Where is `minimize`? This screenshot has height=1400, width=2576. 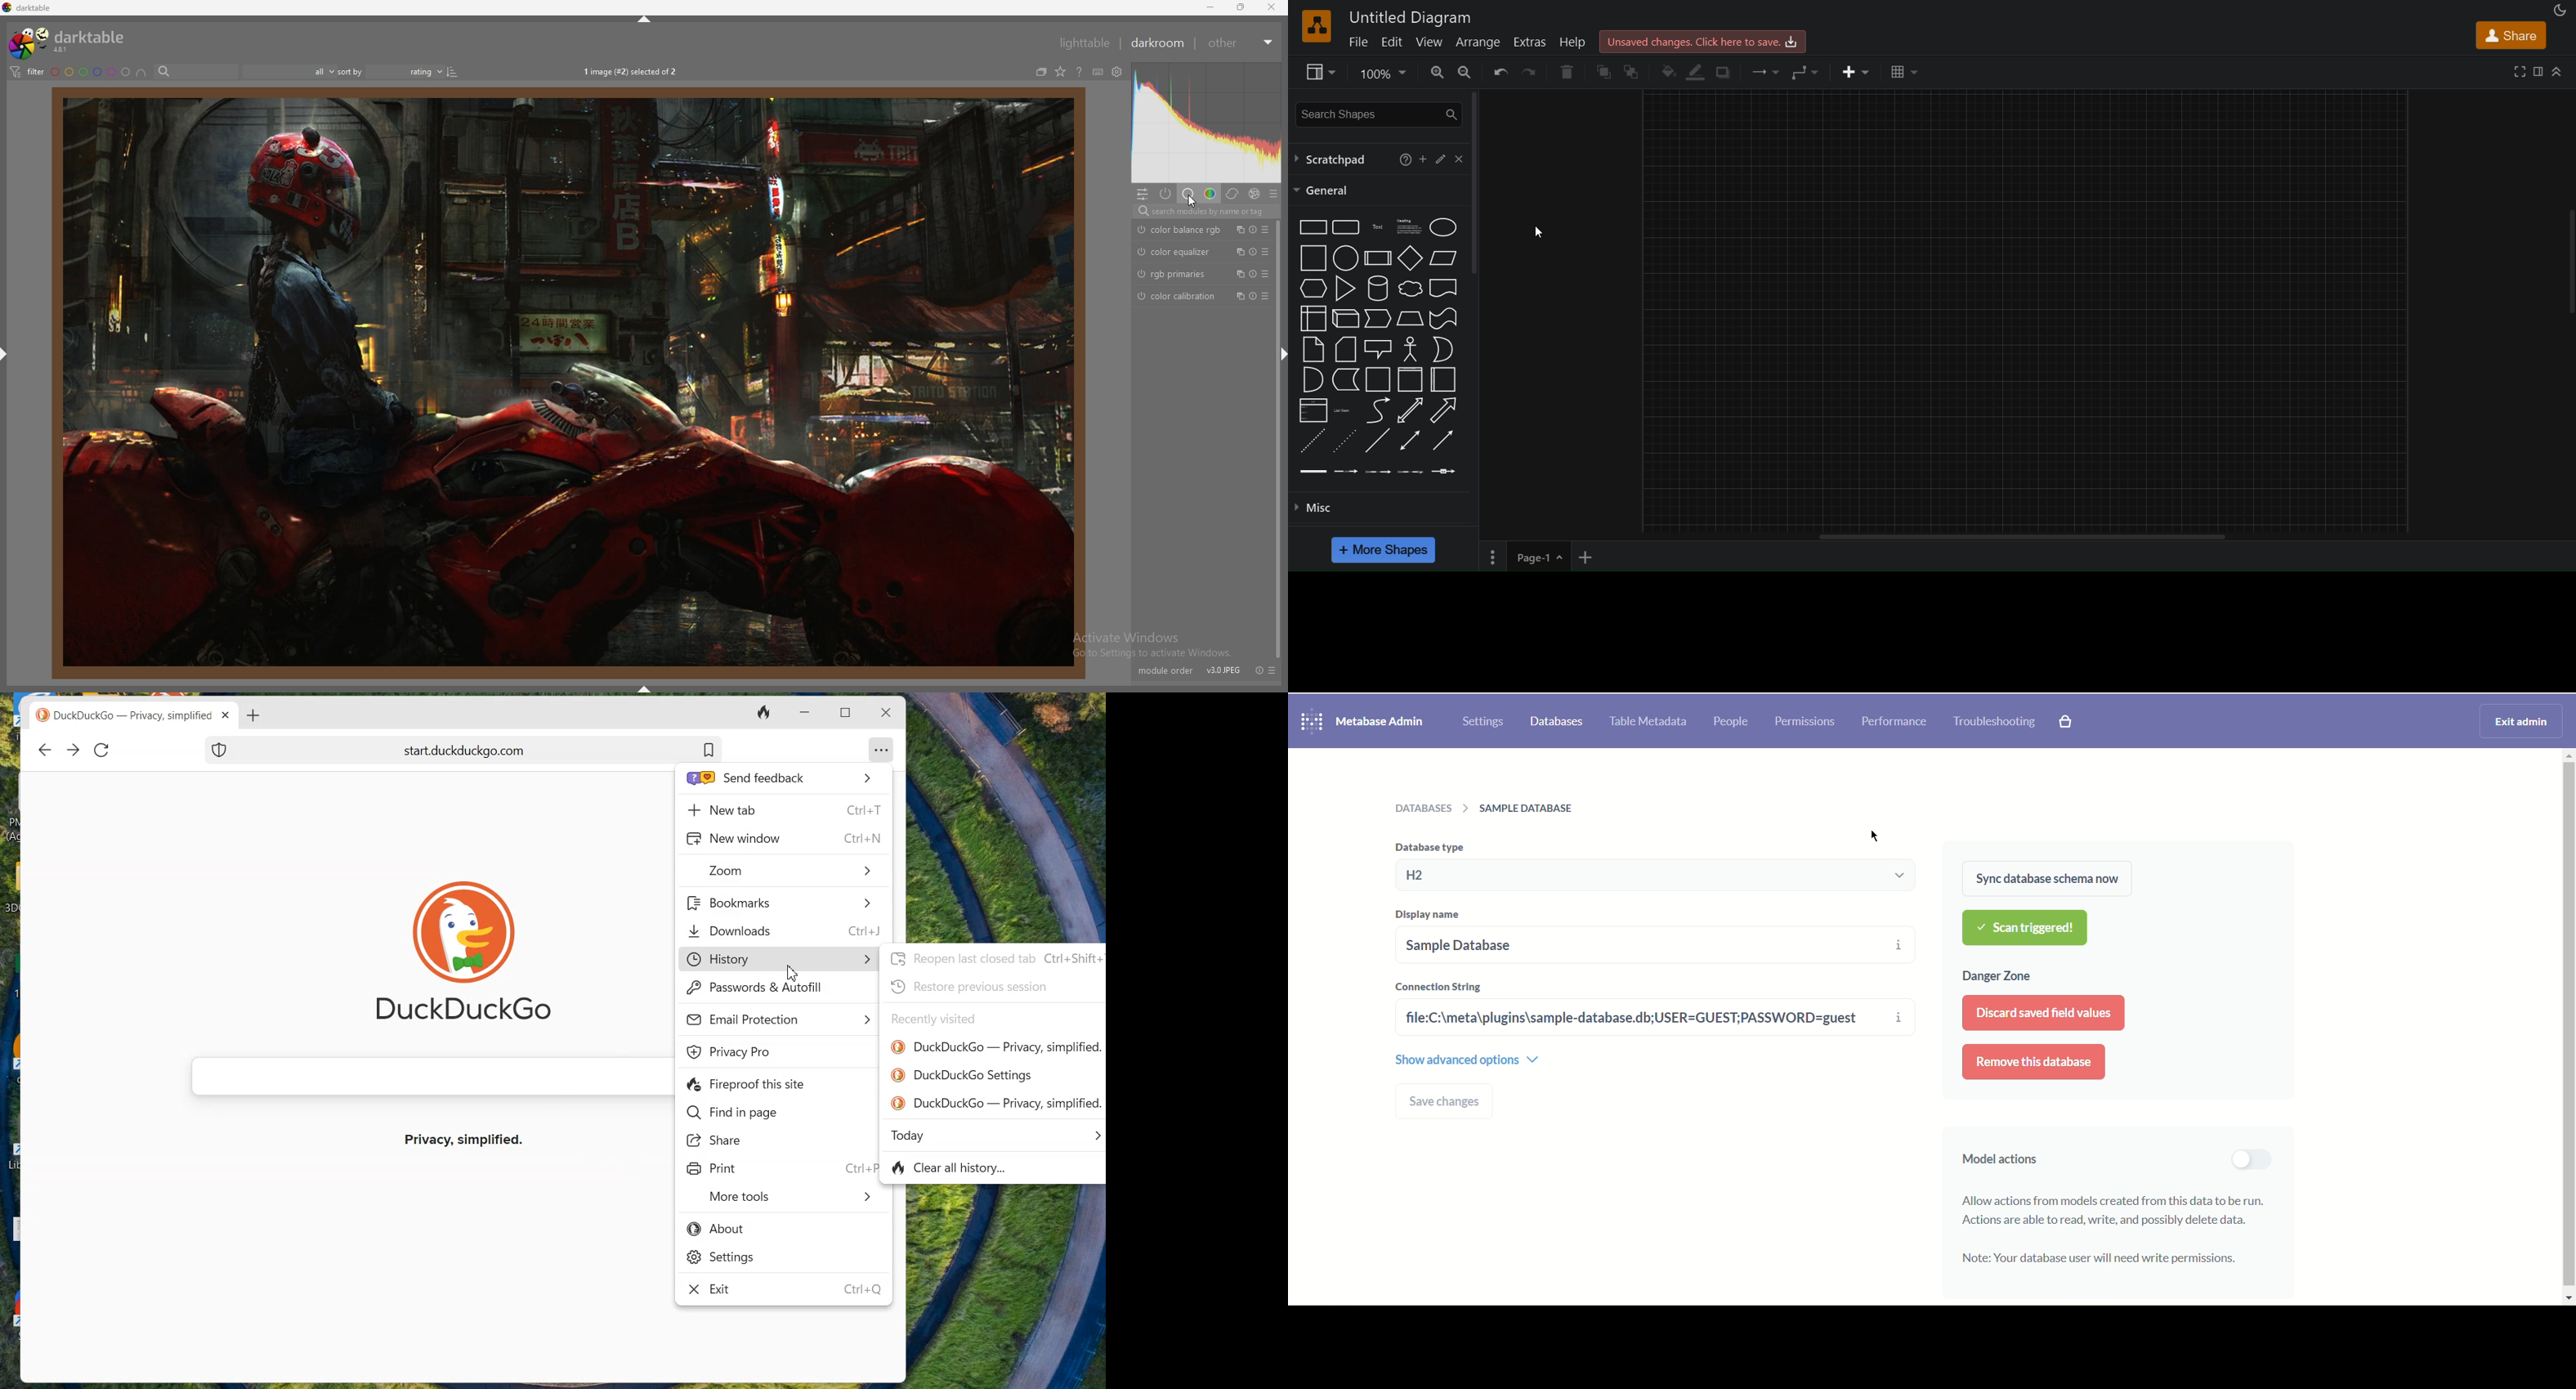 minimize is located at coordinates (1209, 7).